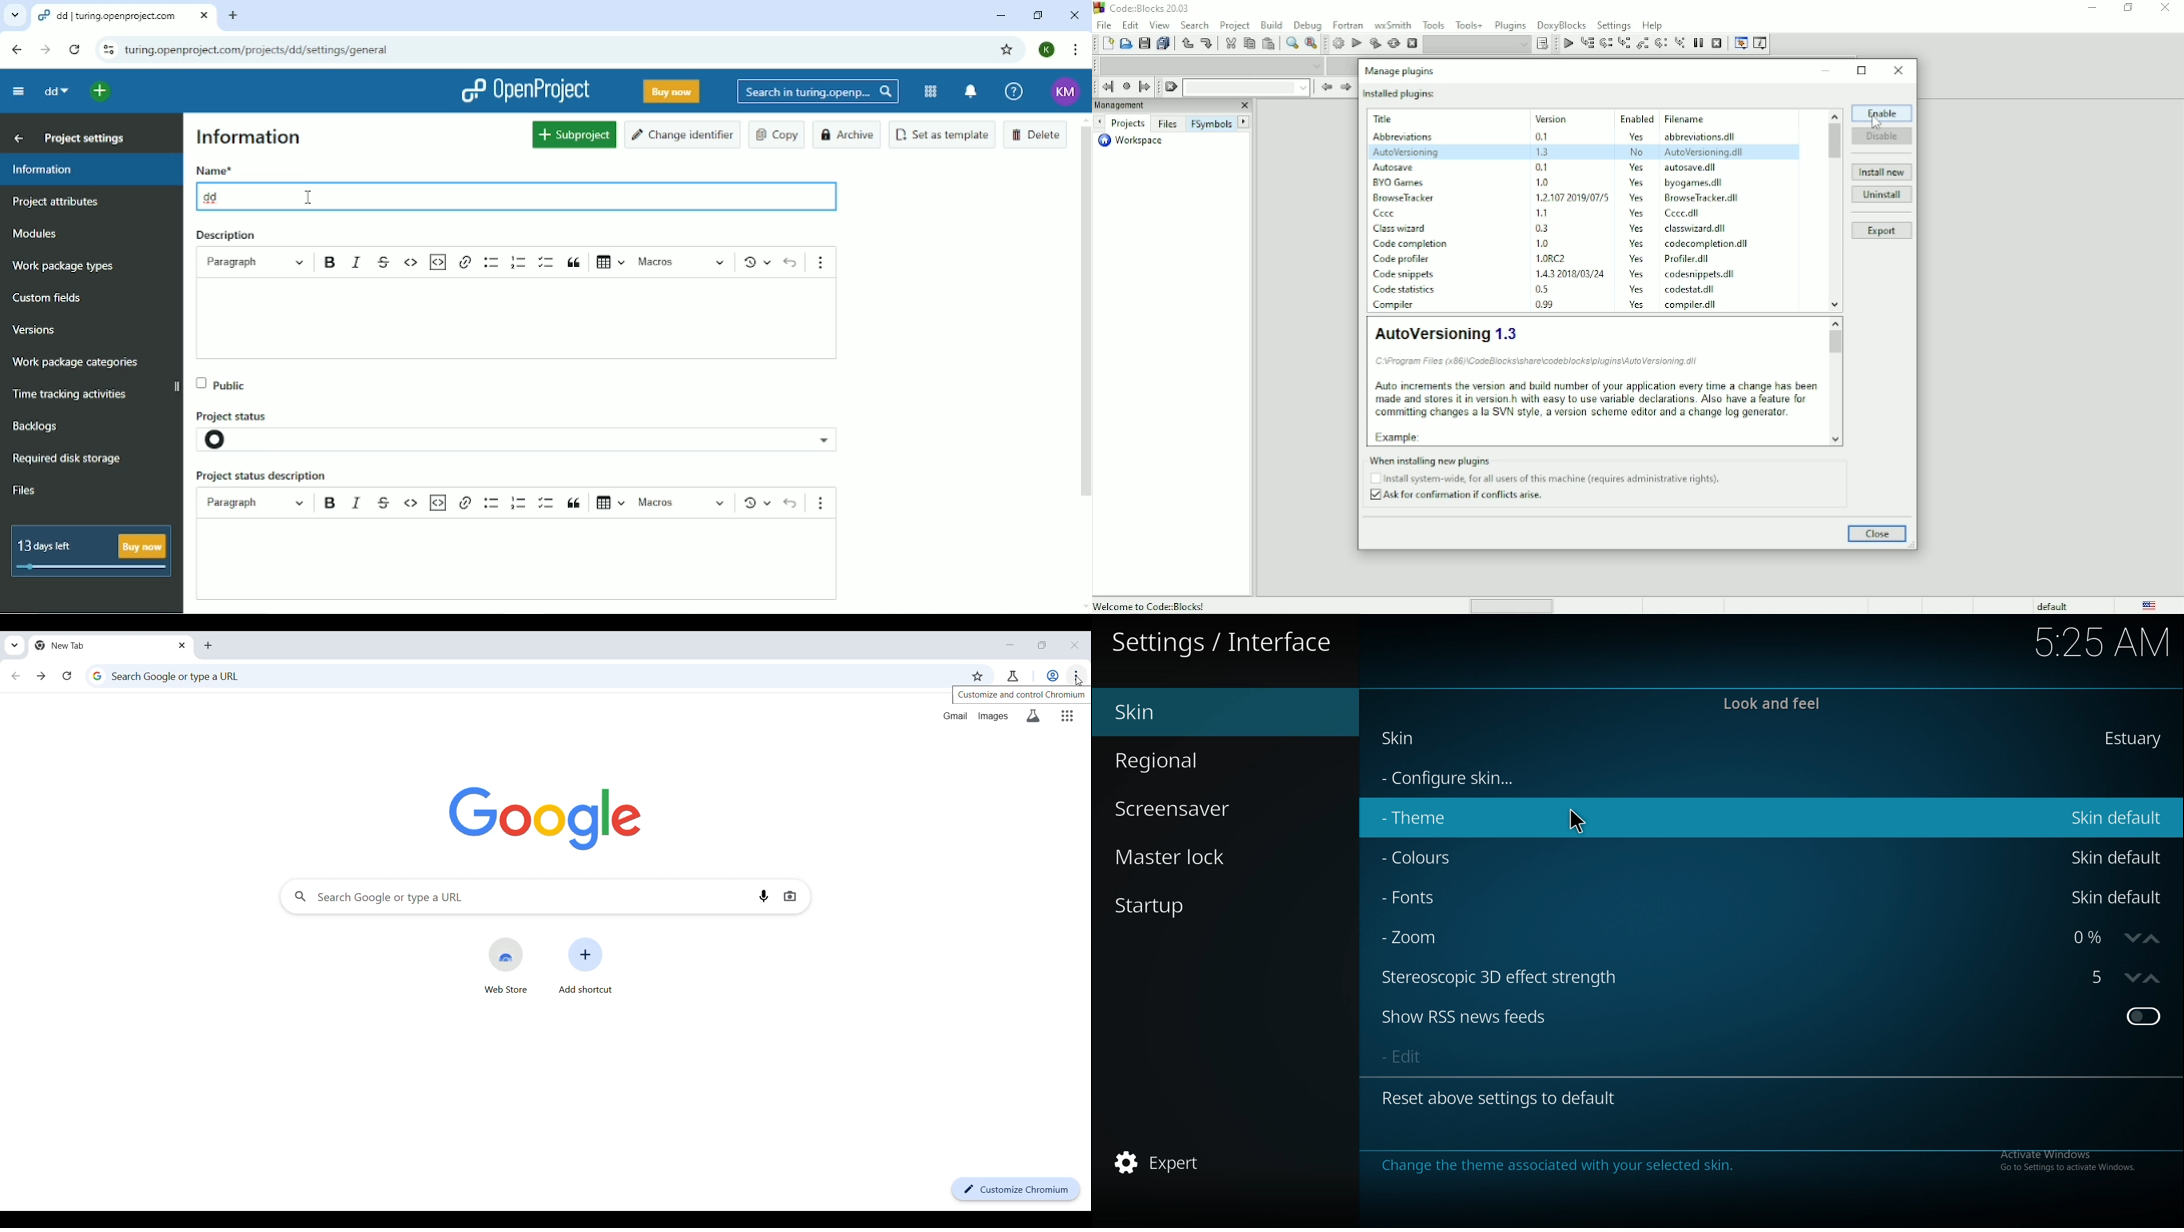  What do you see at coordinates (1717, 42) in the screenshot?
I see `Stop debugger` at bounding box center [1717, 42].